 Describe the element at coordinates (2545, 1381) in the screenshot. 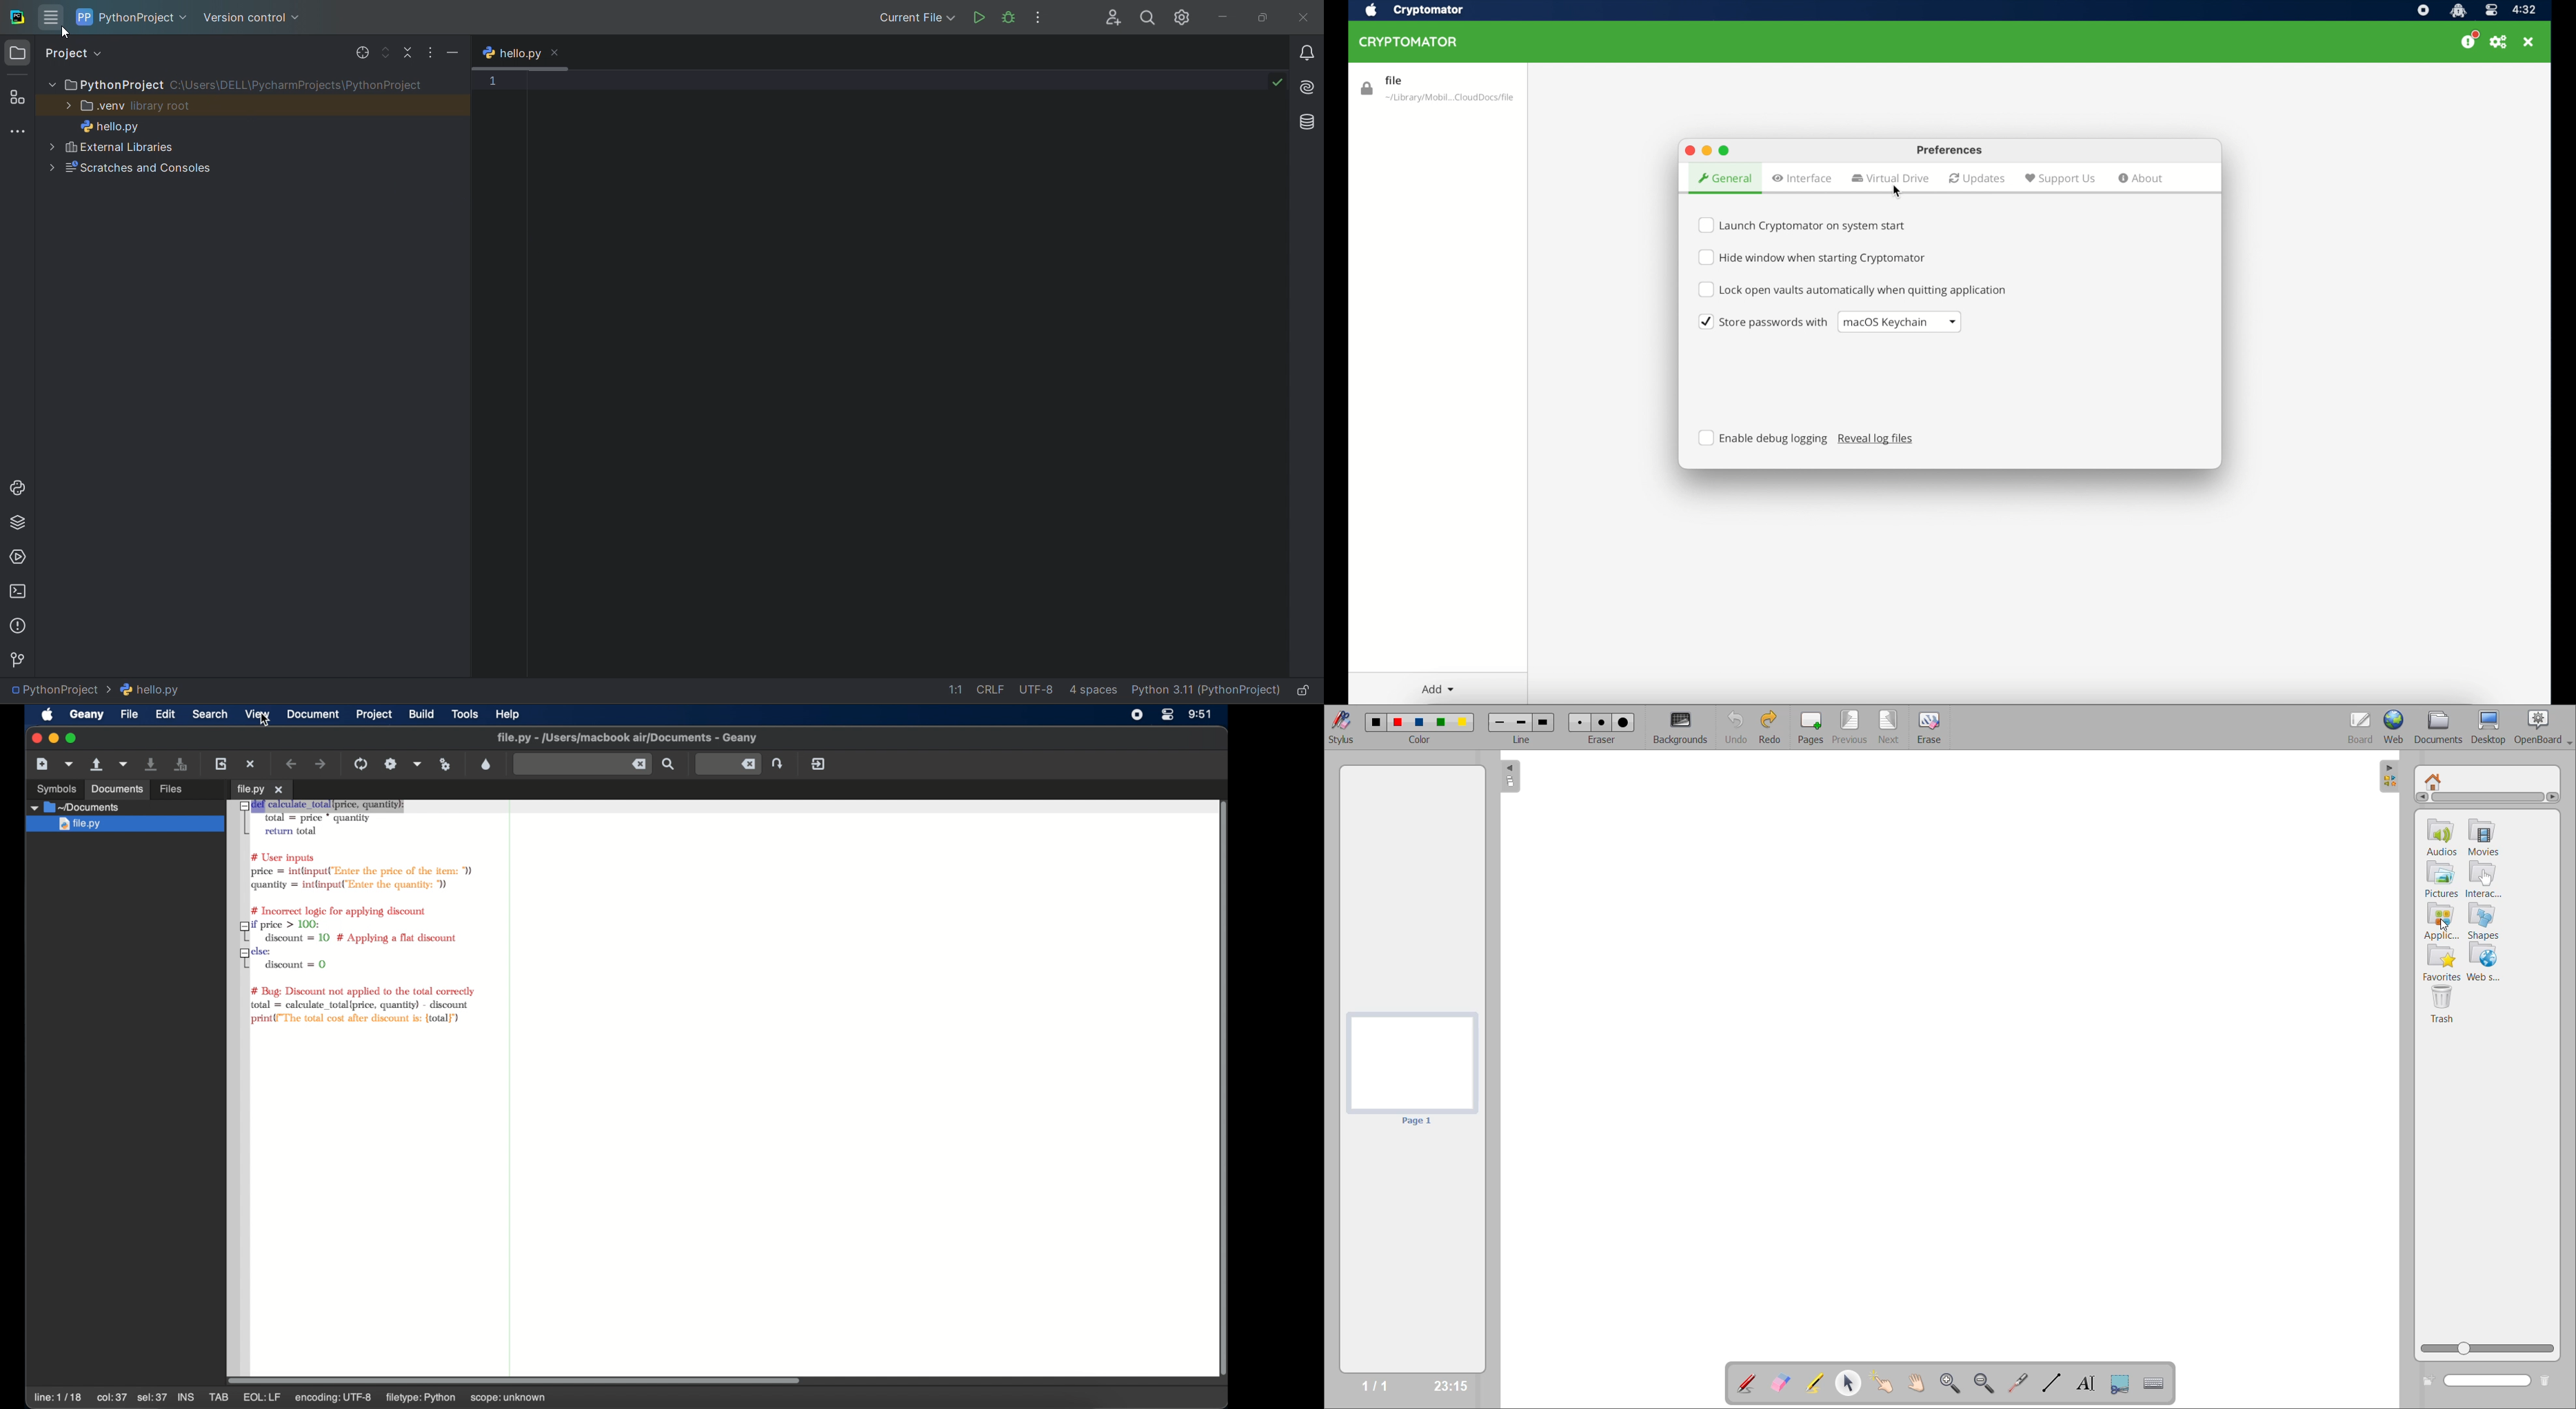

I see `delete` at that location.